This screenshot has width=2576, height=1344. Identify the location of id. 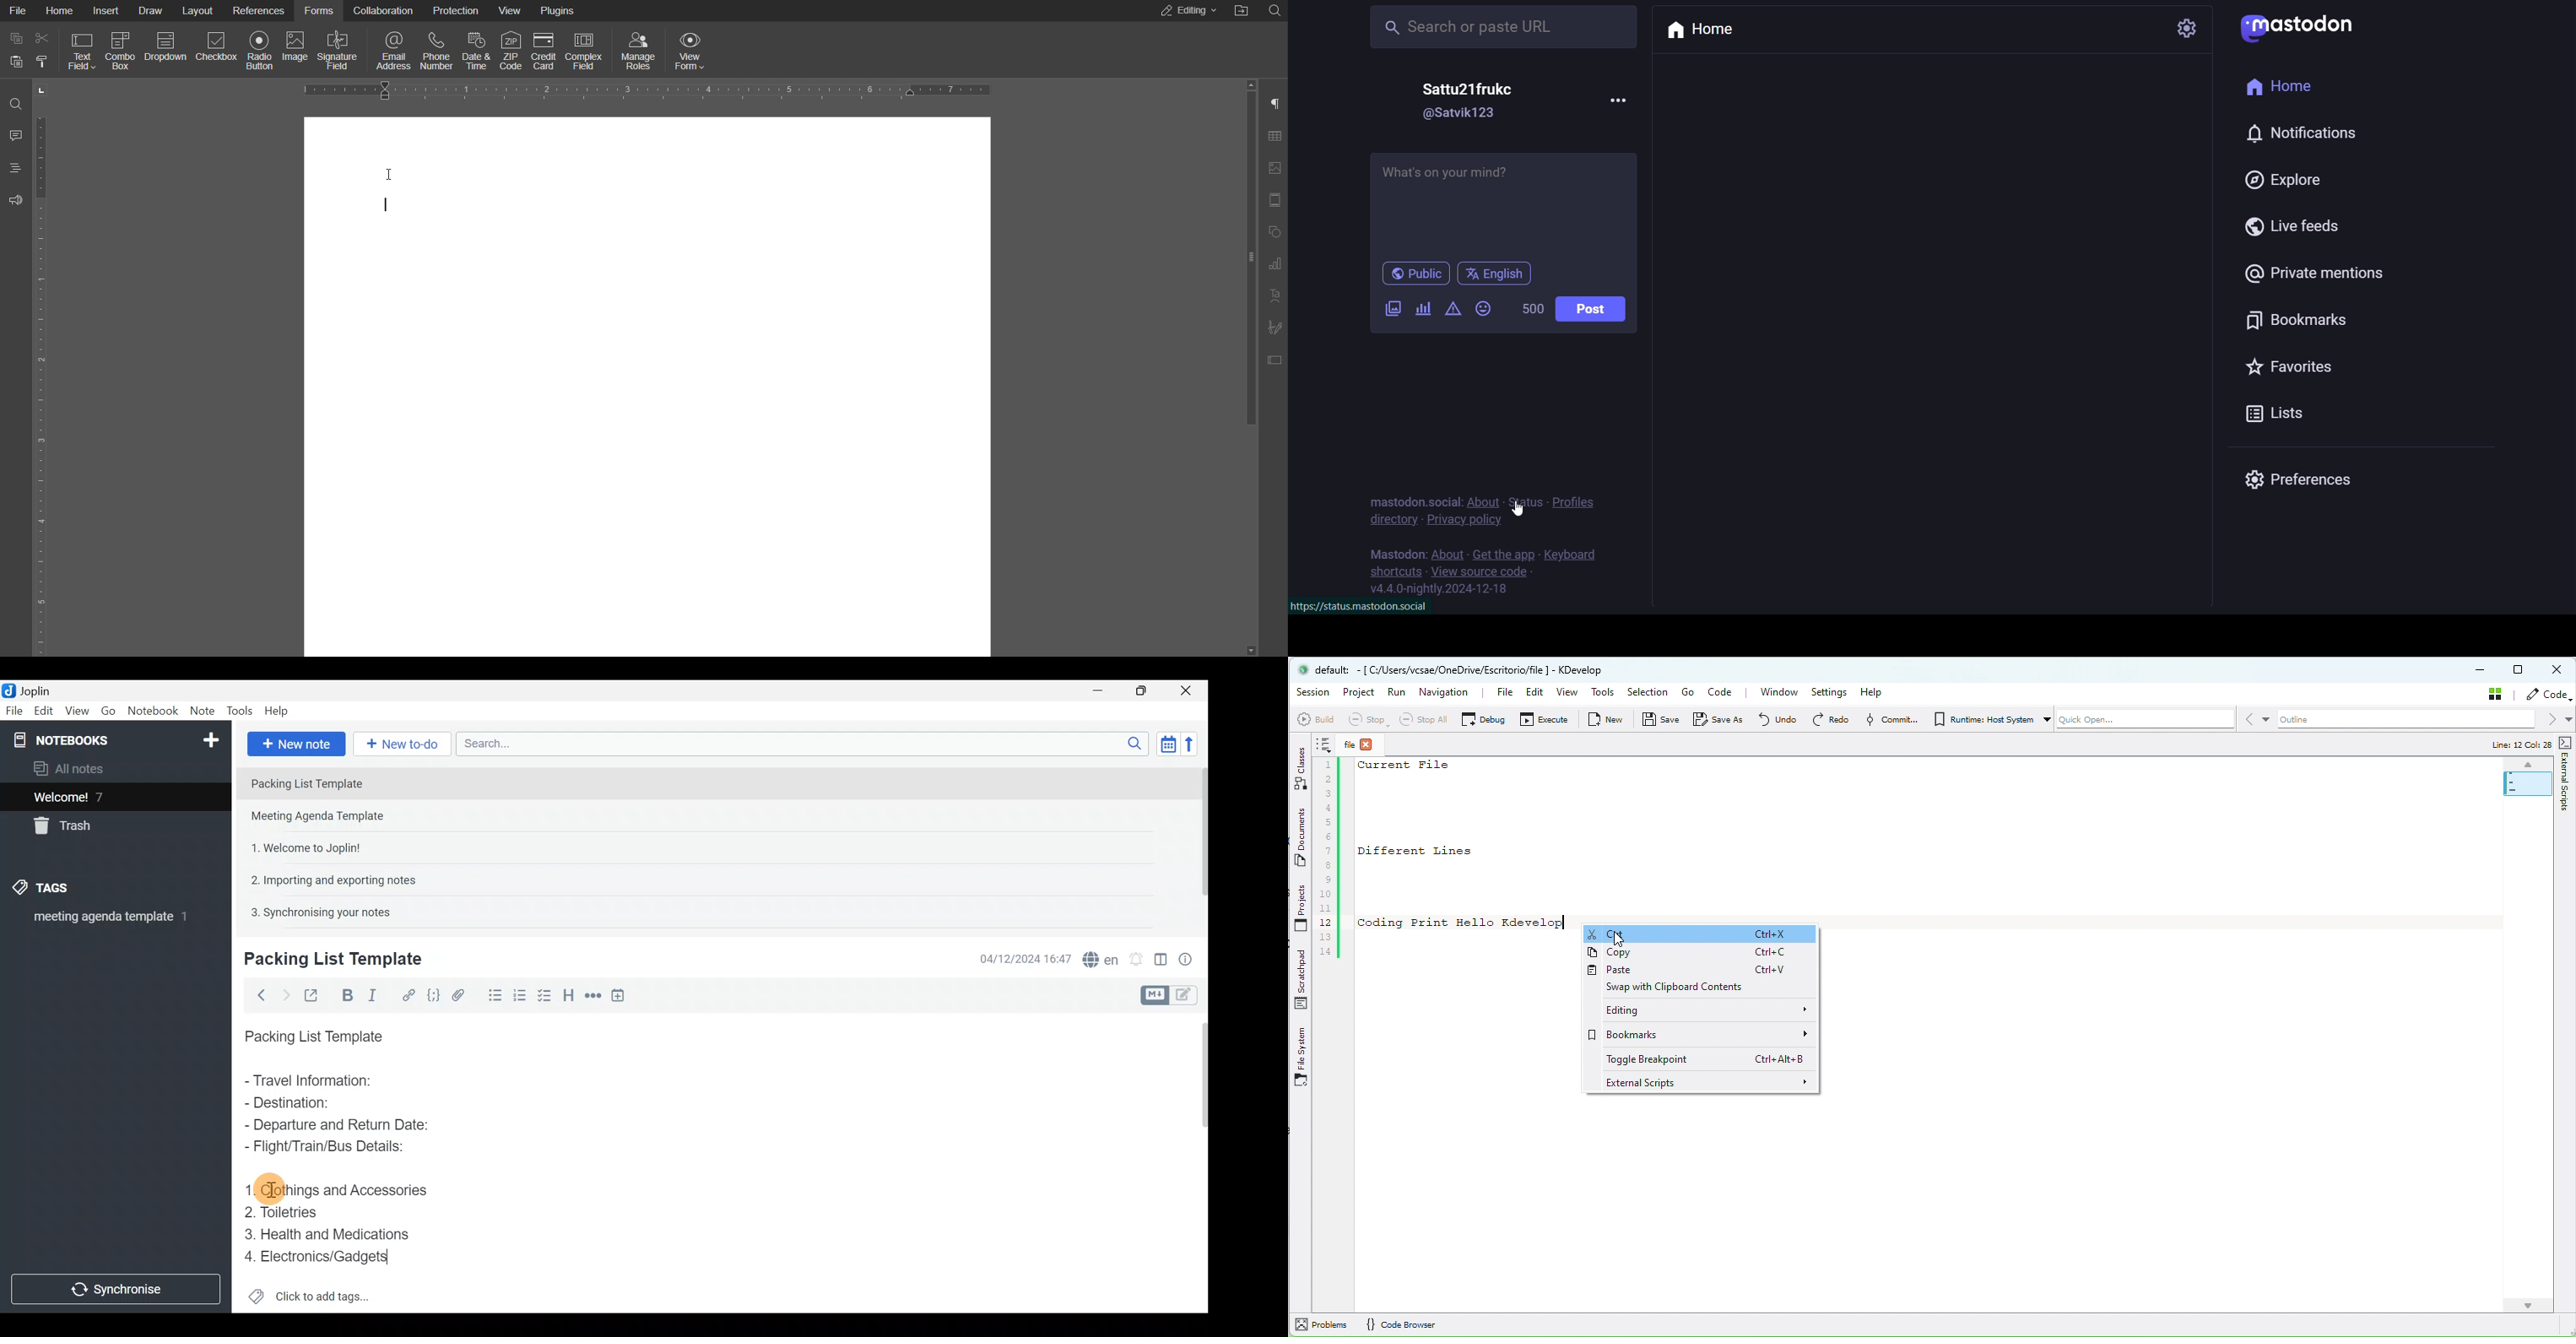
(1467, 120).